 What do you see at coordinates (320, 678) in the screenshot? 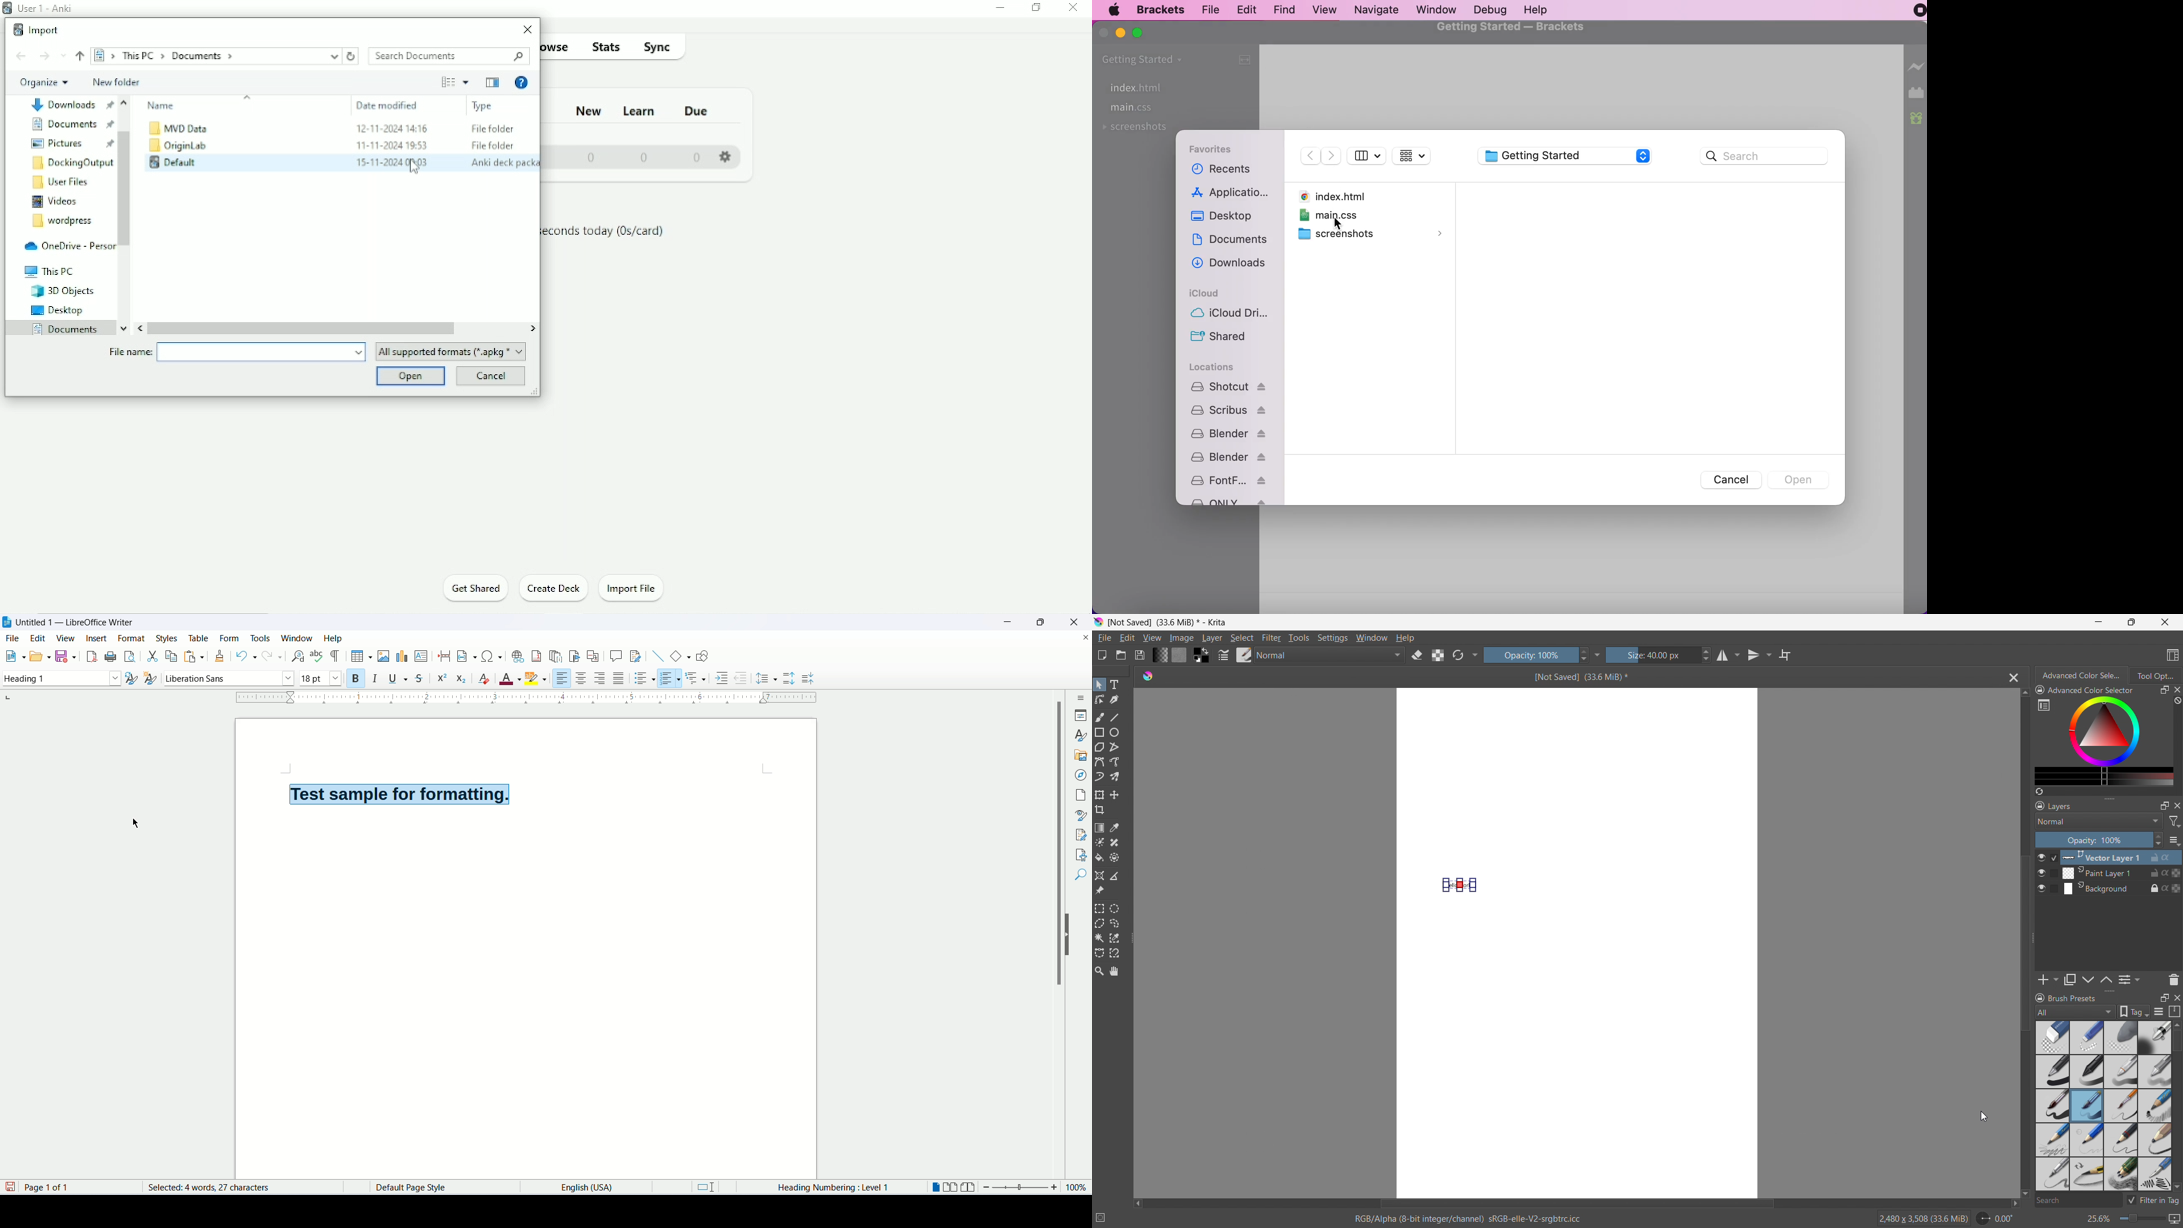
I see `font size` at bounding box center [320, 678].